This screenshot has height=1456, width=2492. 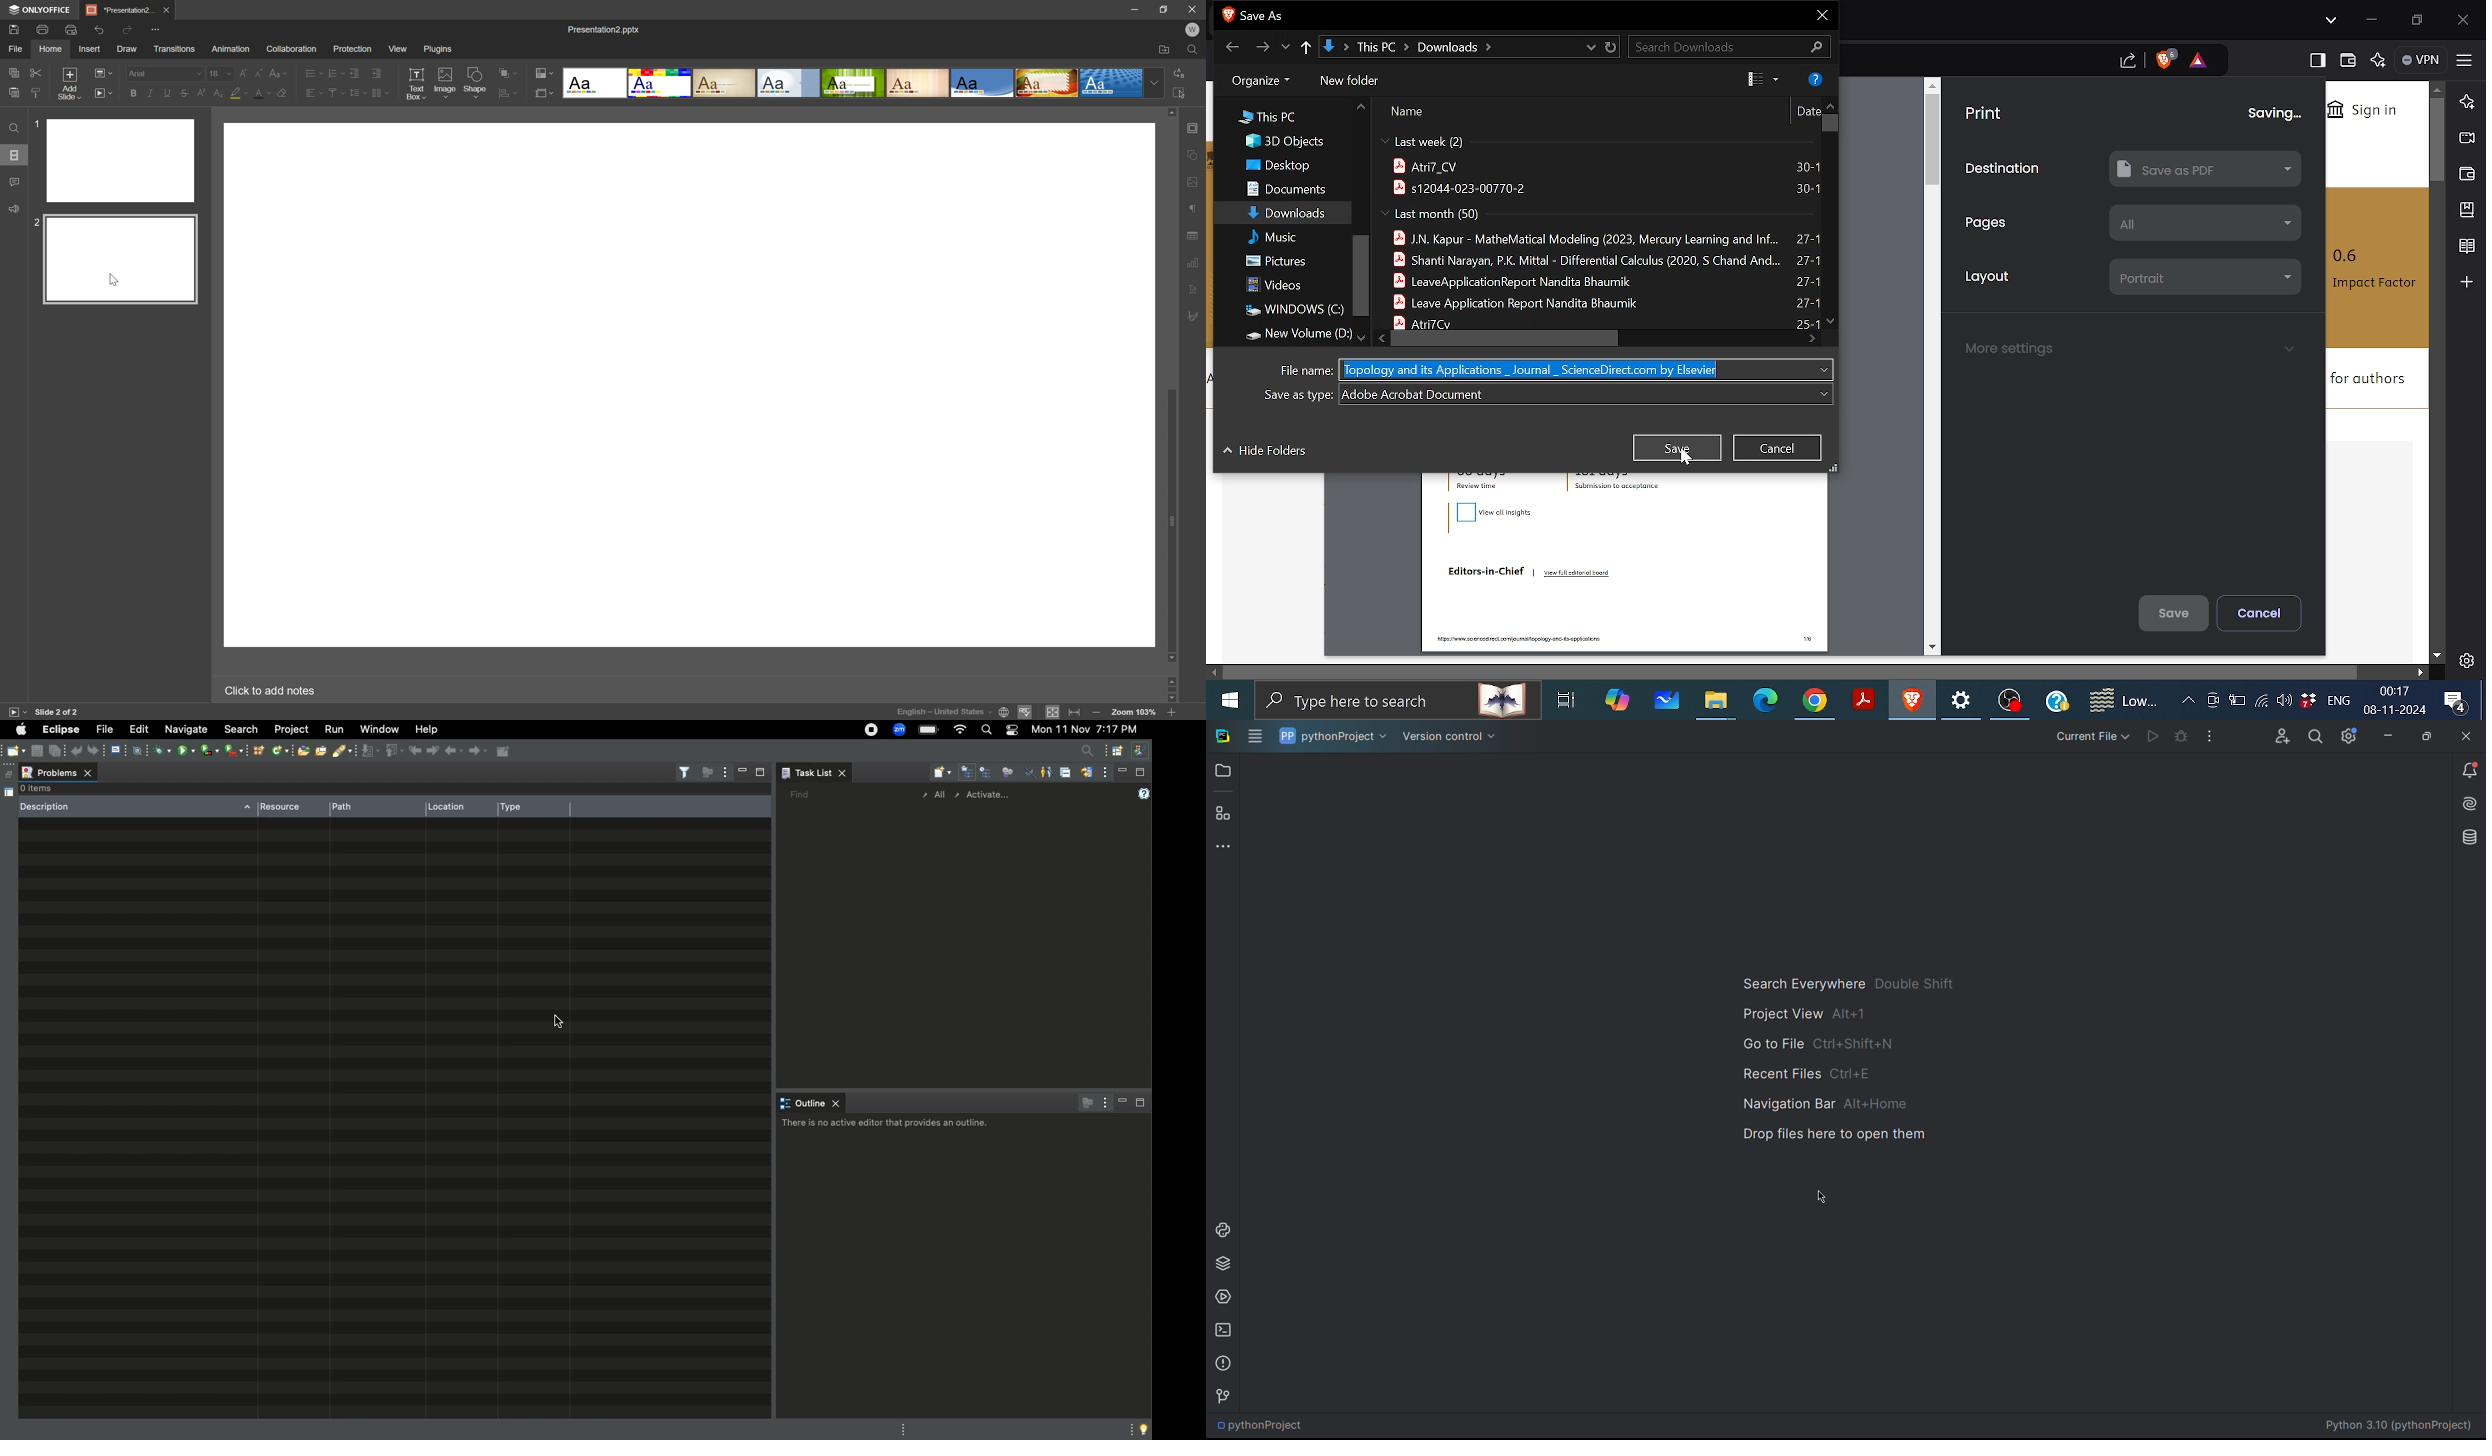 I want to click on File, so click(x=16, y=49).